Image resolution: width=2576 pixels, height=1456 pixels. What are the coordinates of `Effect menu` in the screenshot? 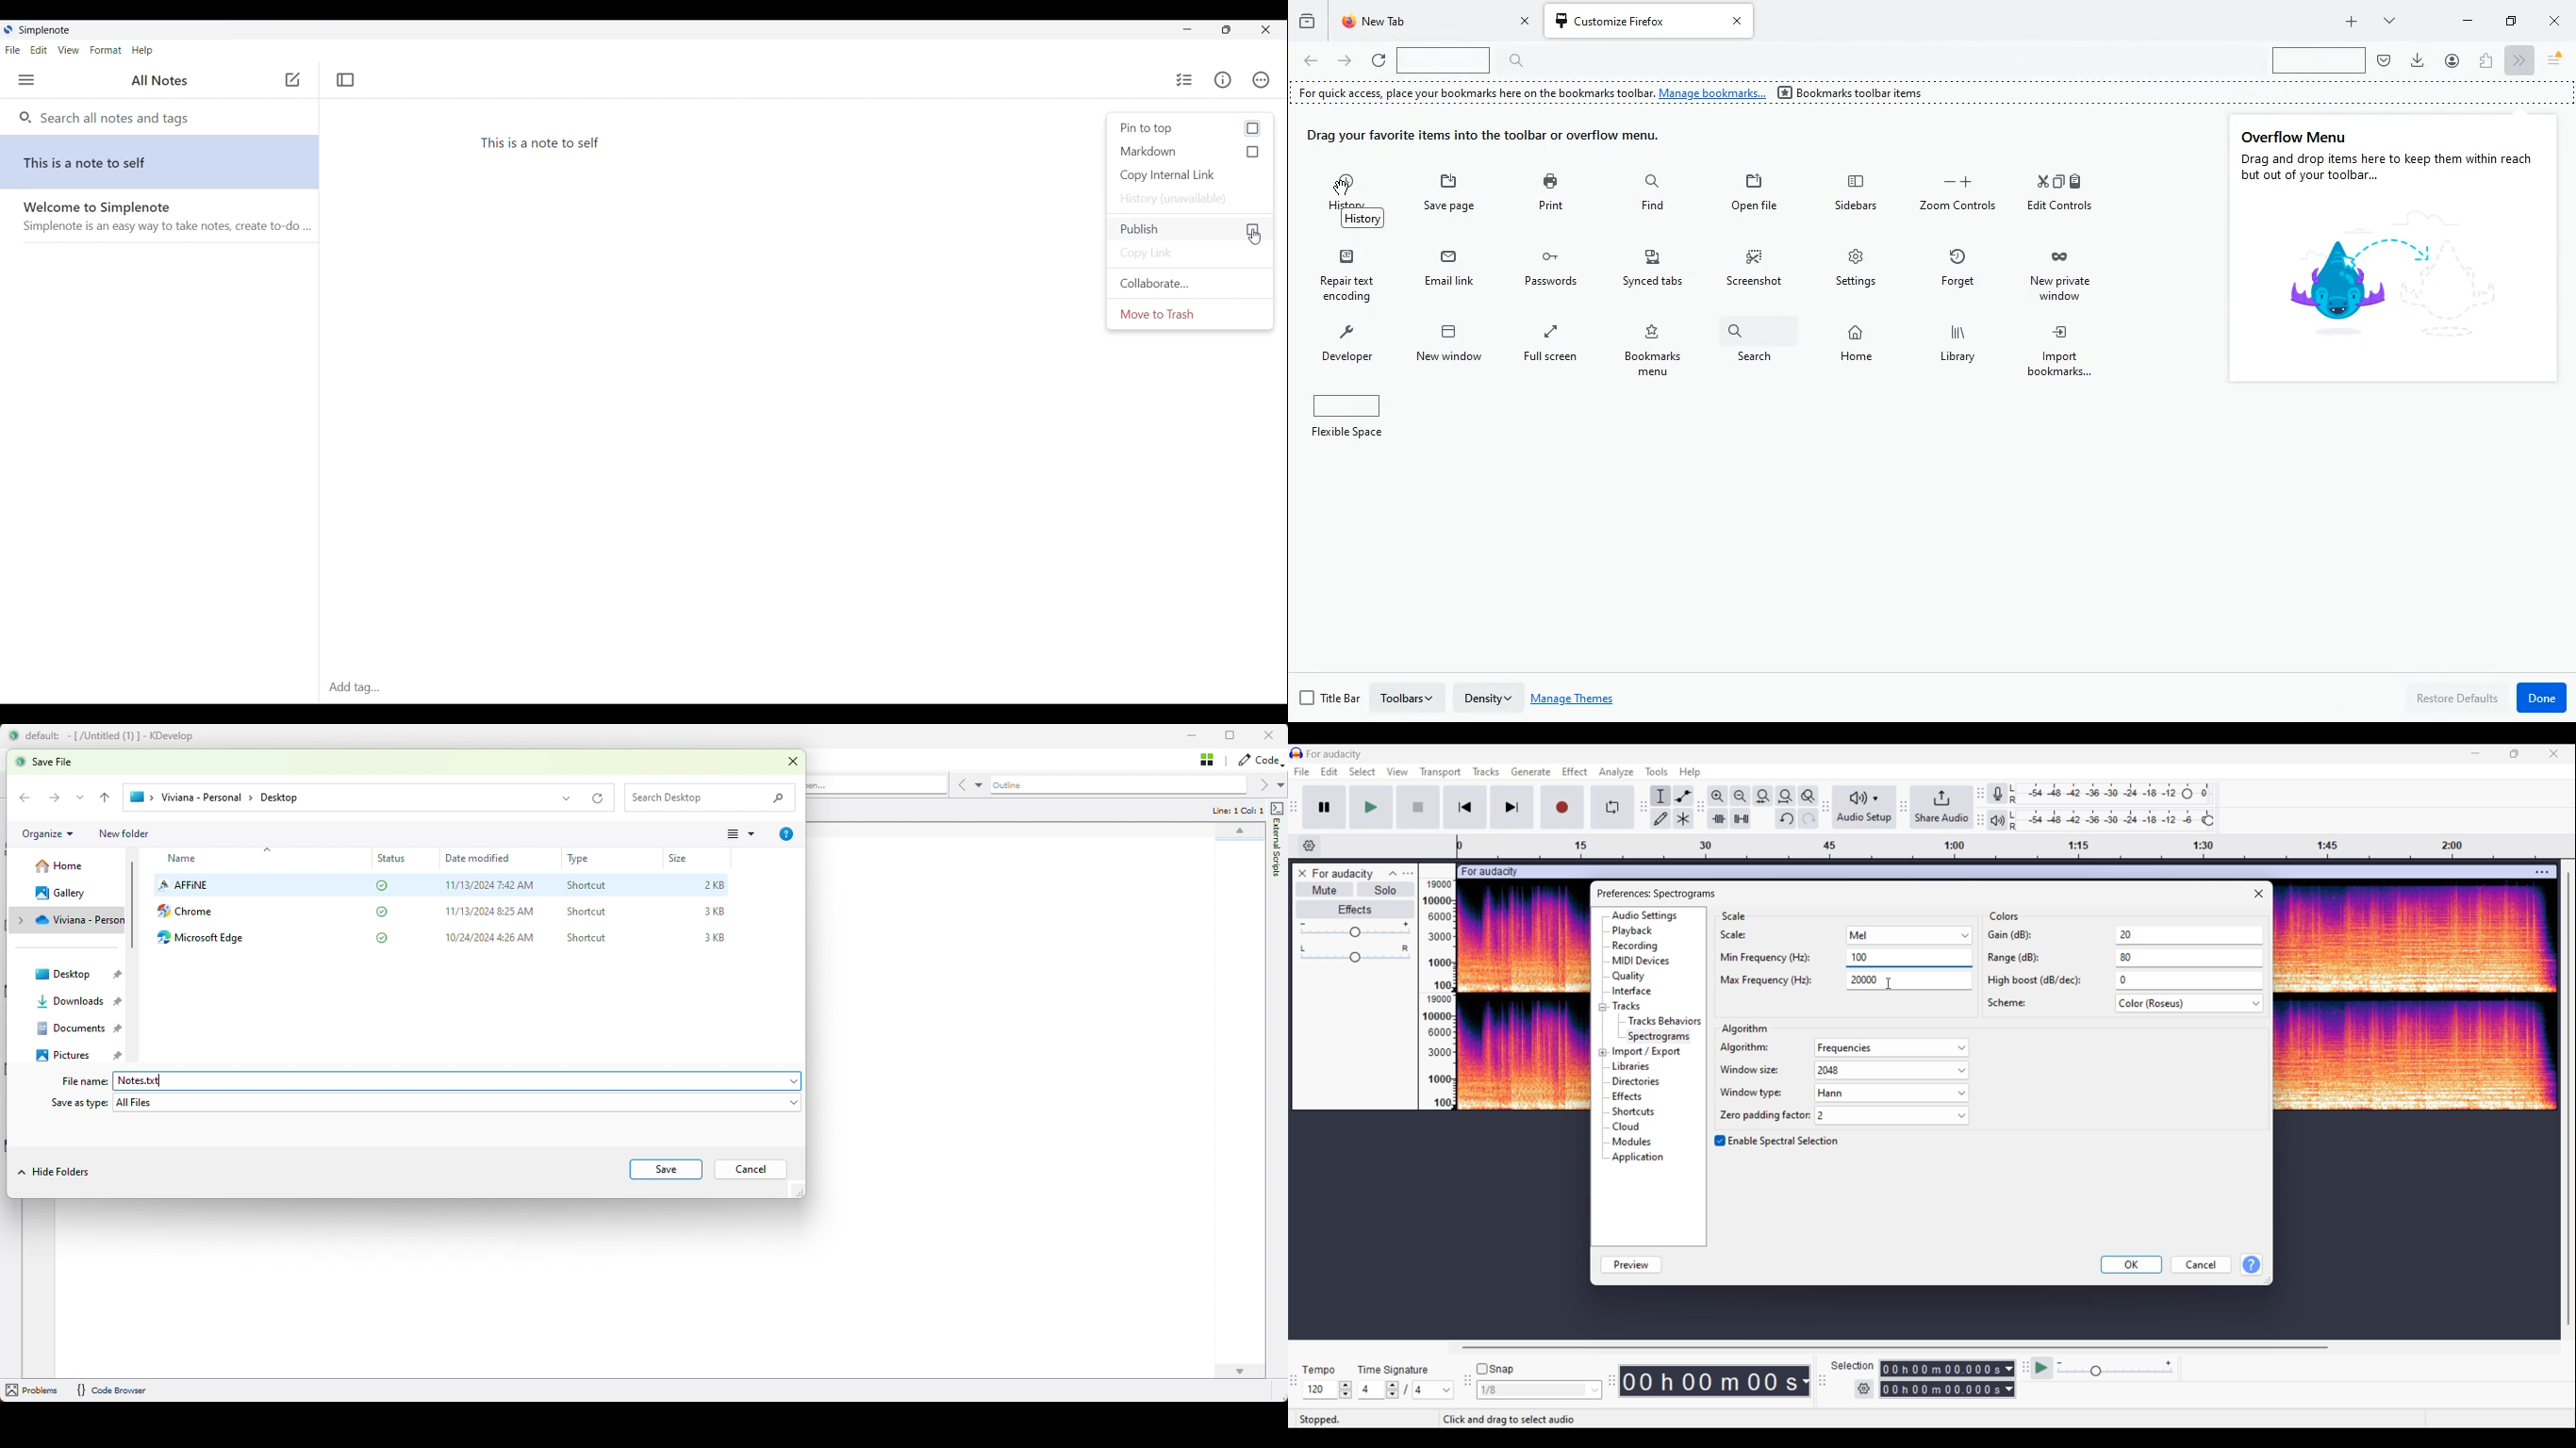 It's located at (1576, 772).